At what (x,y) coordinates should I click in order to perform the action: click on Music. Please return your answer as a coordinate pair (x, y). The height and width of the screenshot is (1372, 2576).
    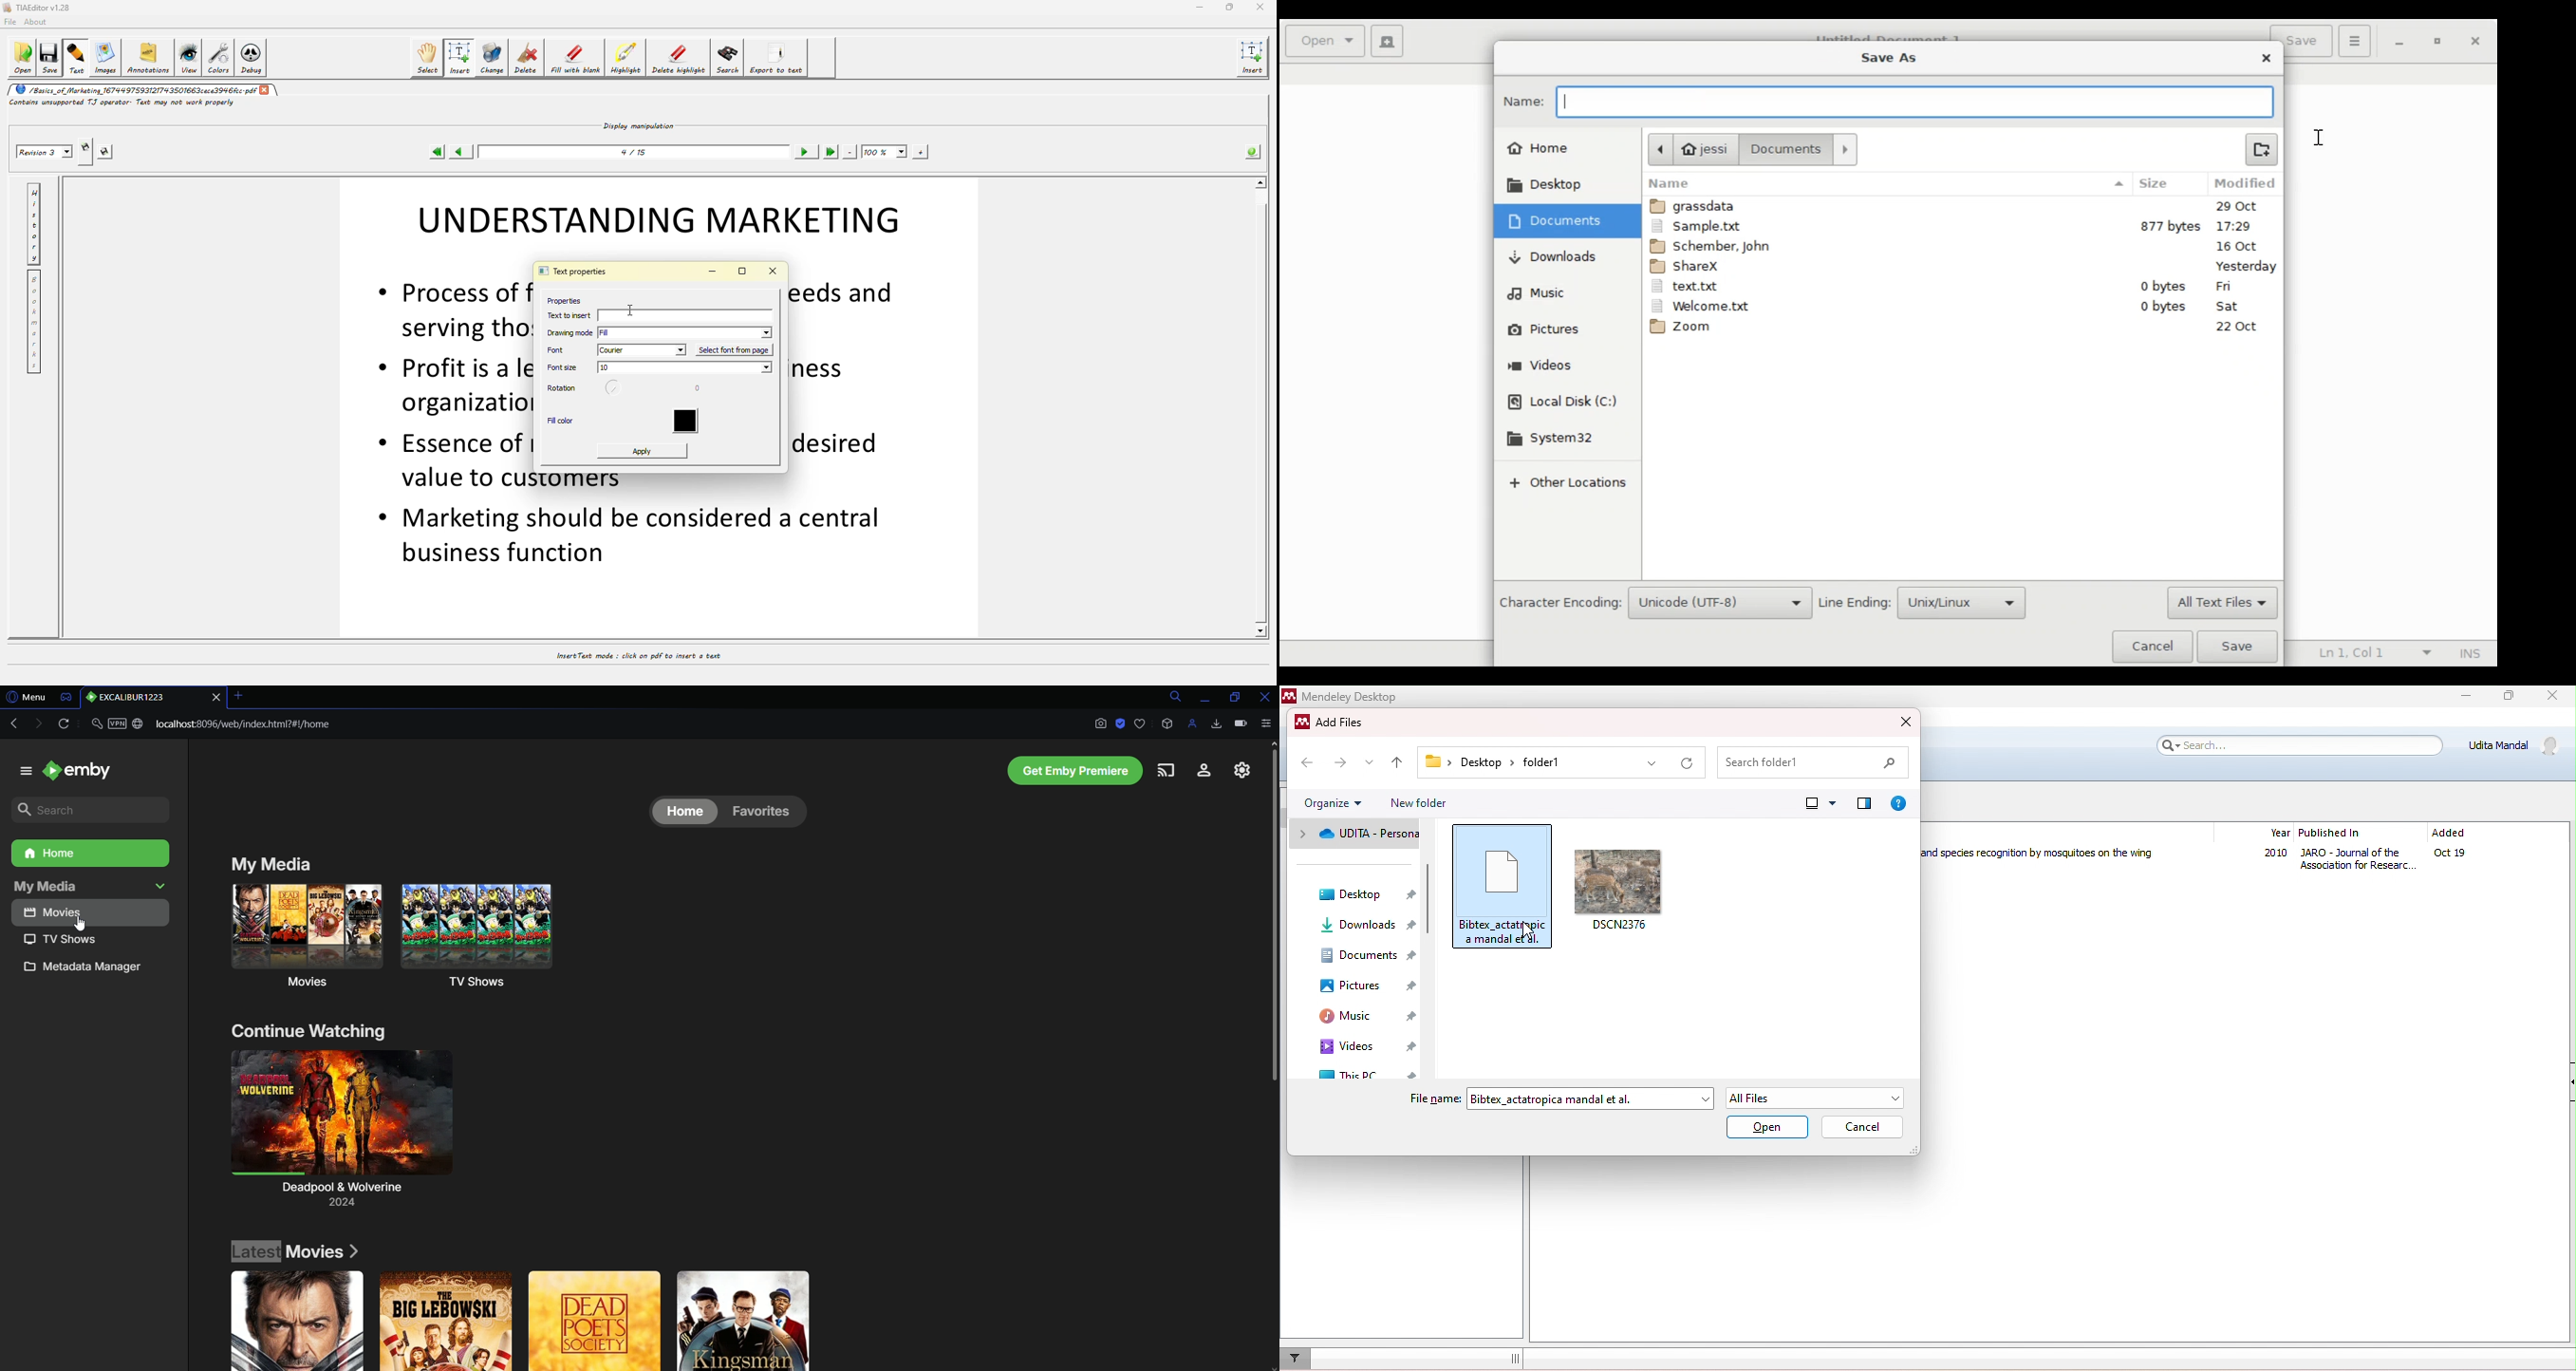
    Looking at the image, I should click on (1537, 293).